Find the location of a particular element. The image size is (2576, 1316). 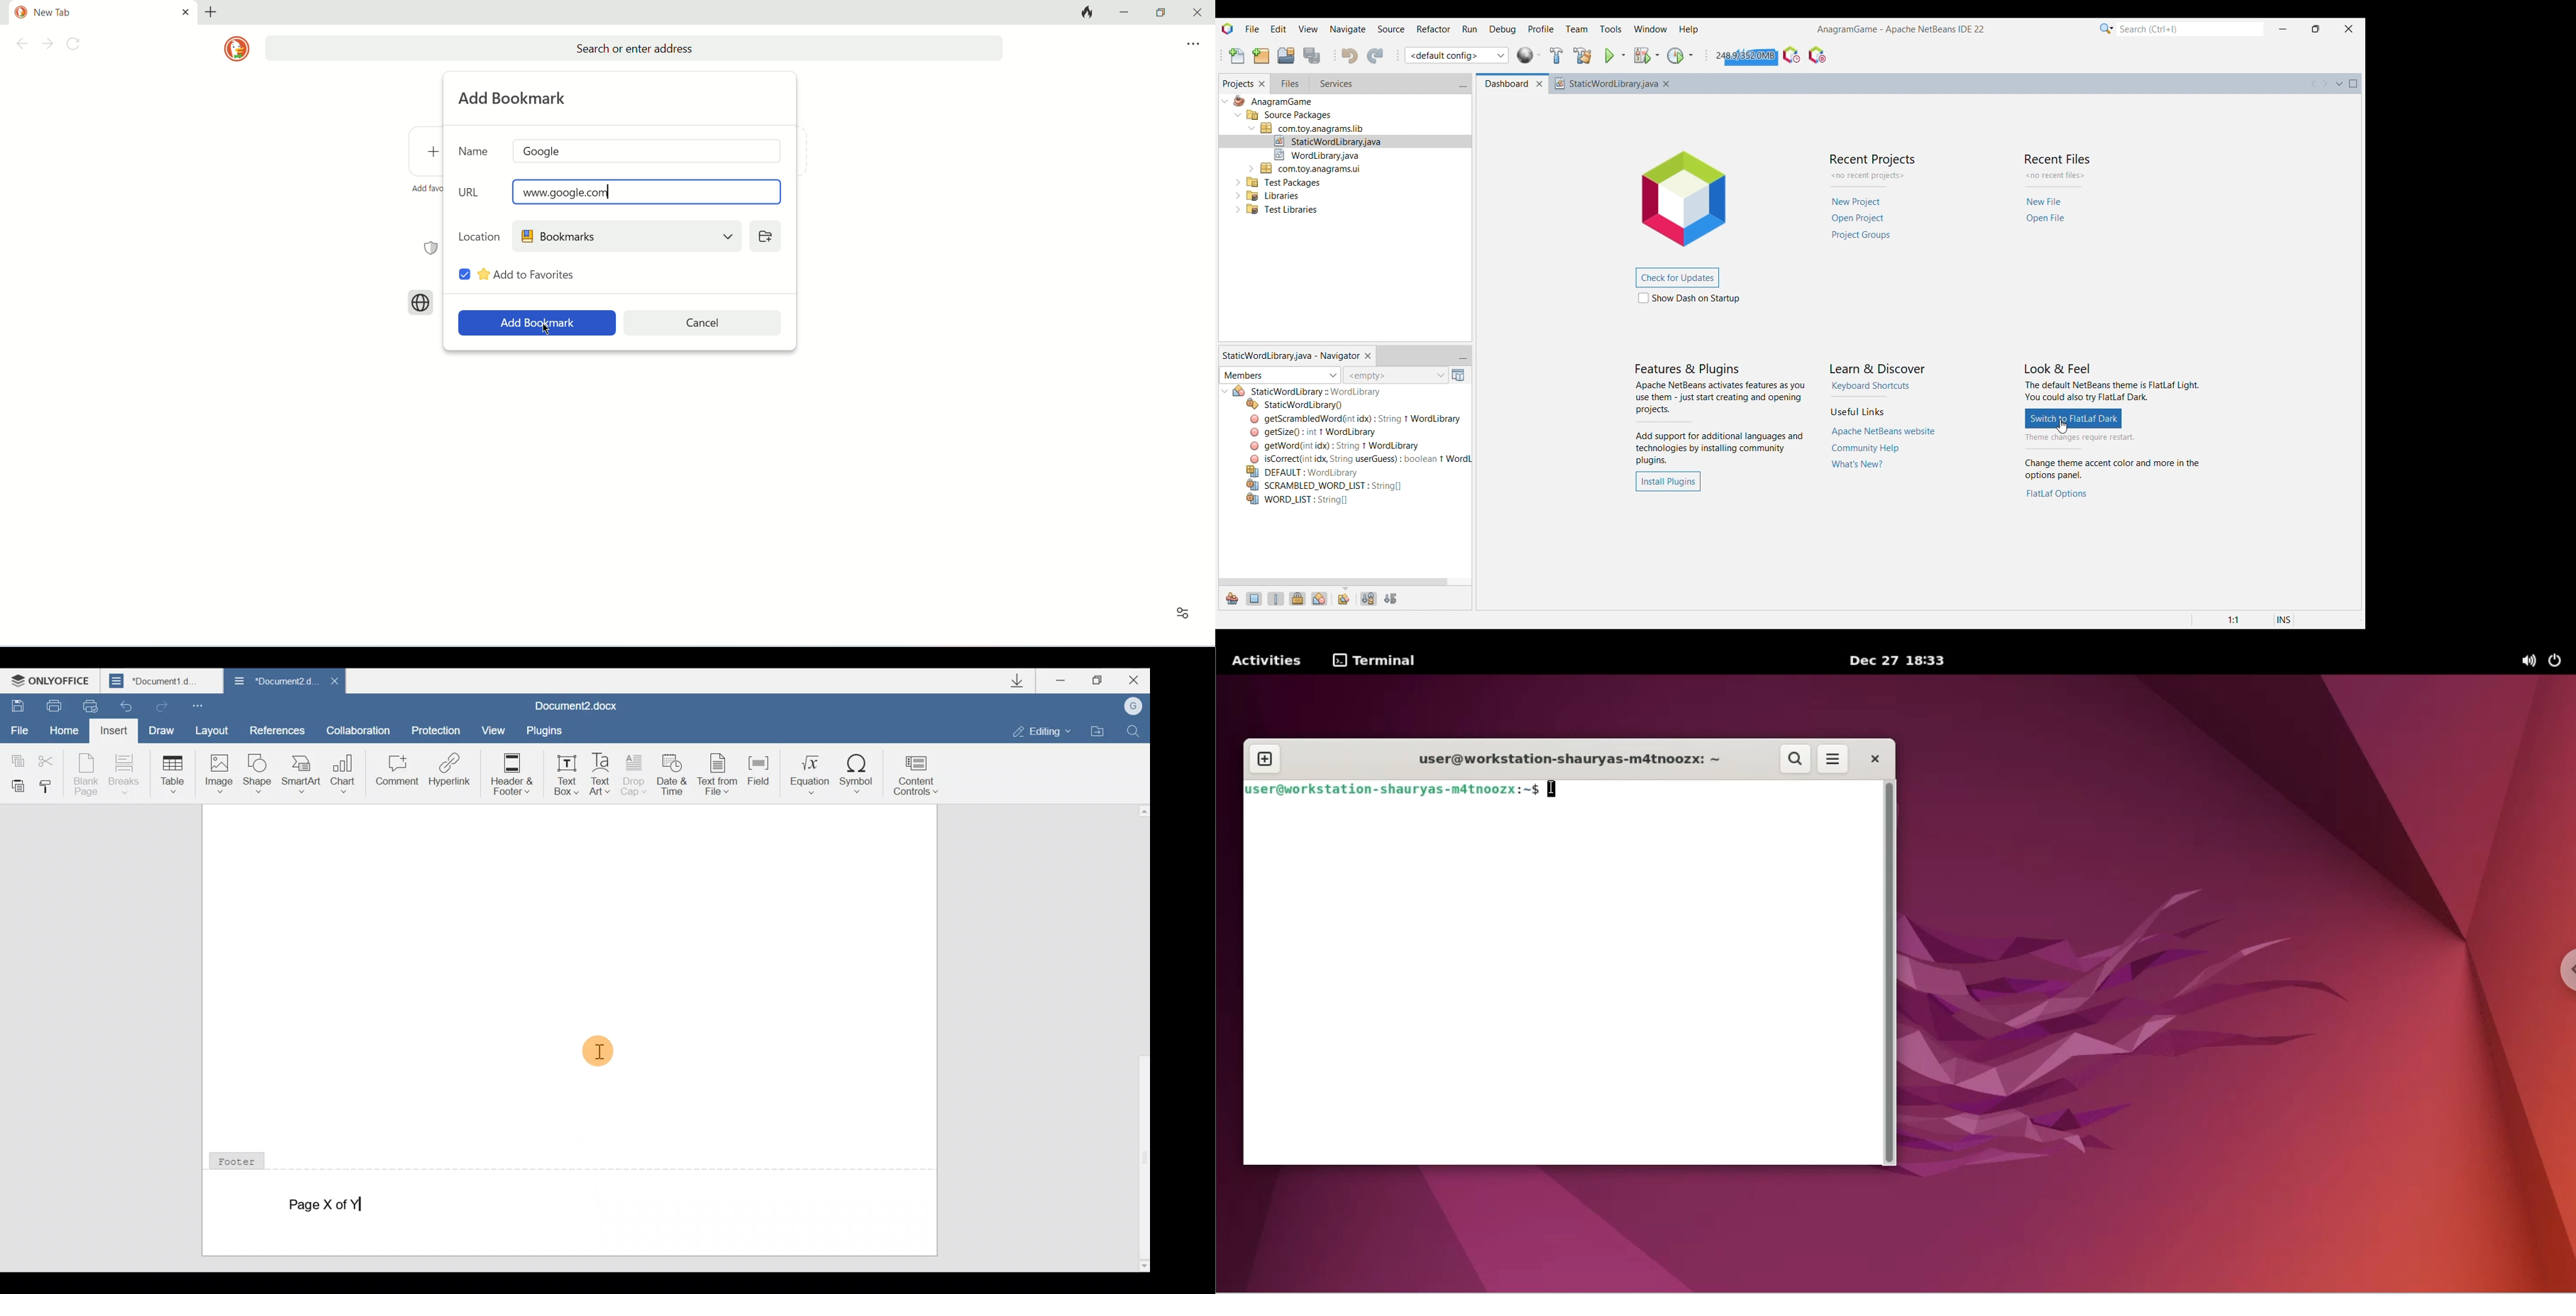

Source menu is located at coordinates (1391, 28).